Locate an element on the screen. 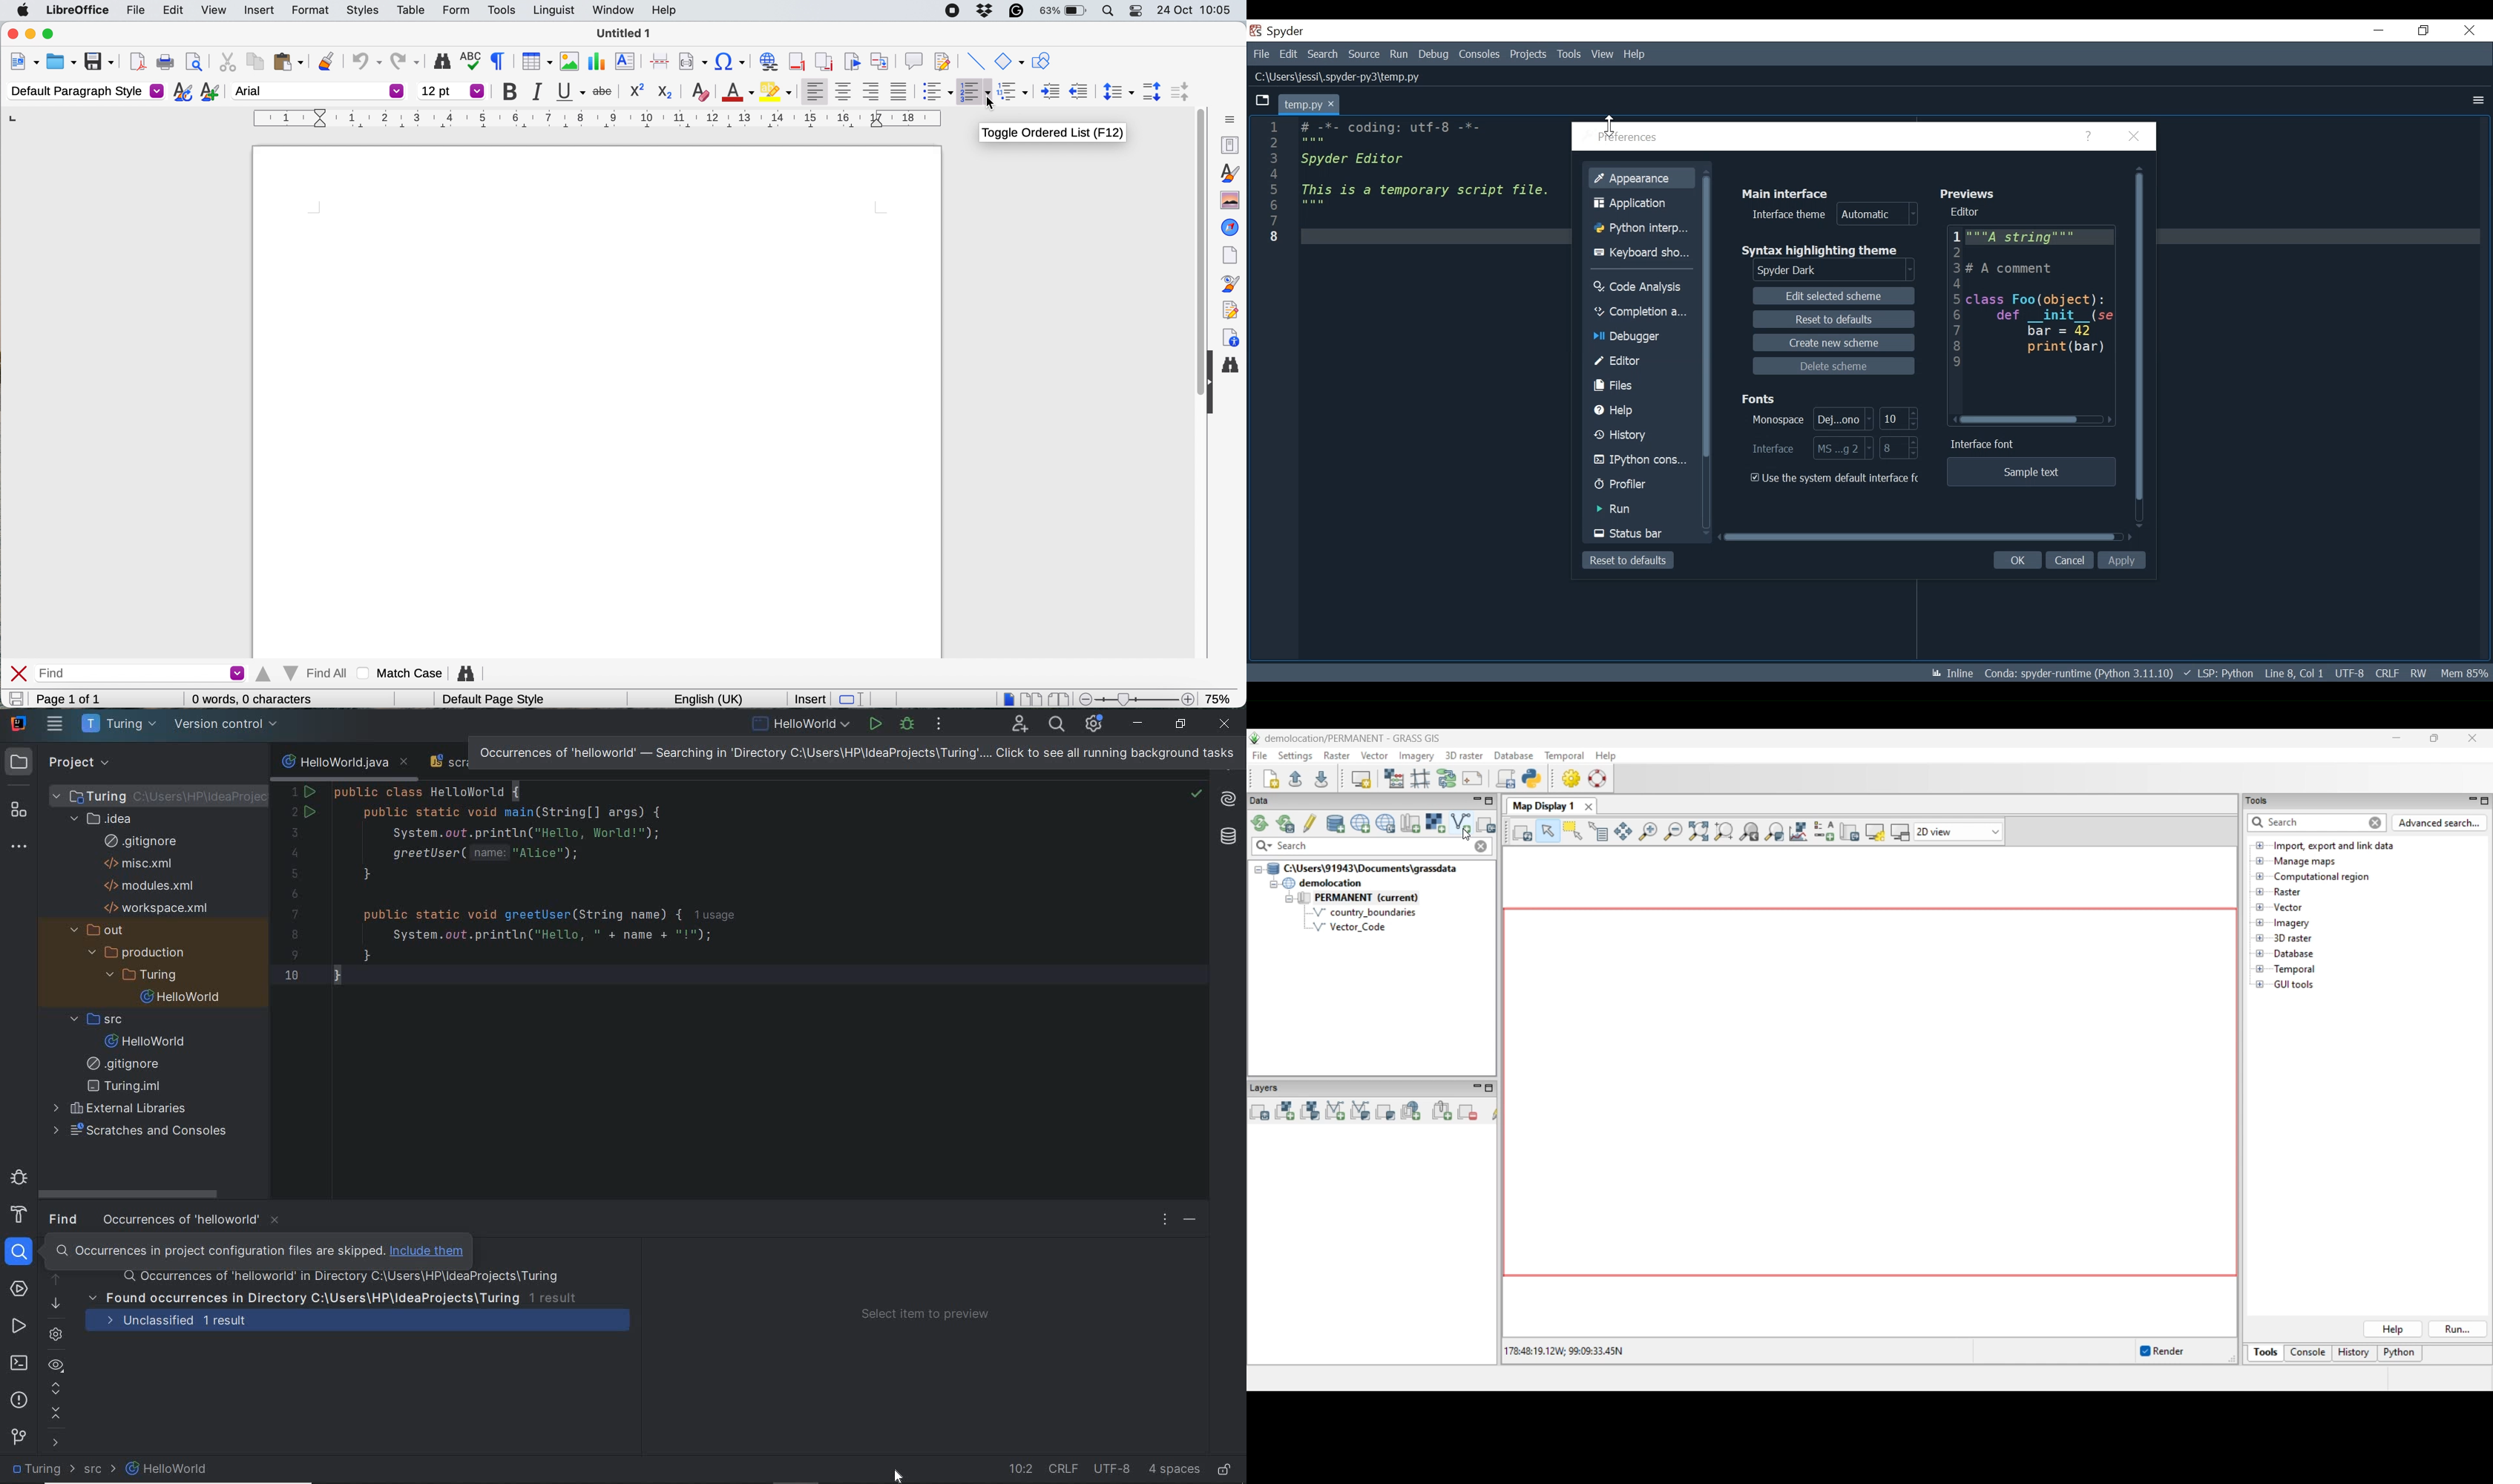 The height and width of the screenshot is (1484, 2520). insert field is located at coordinates (692, 62).